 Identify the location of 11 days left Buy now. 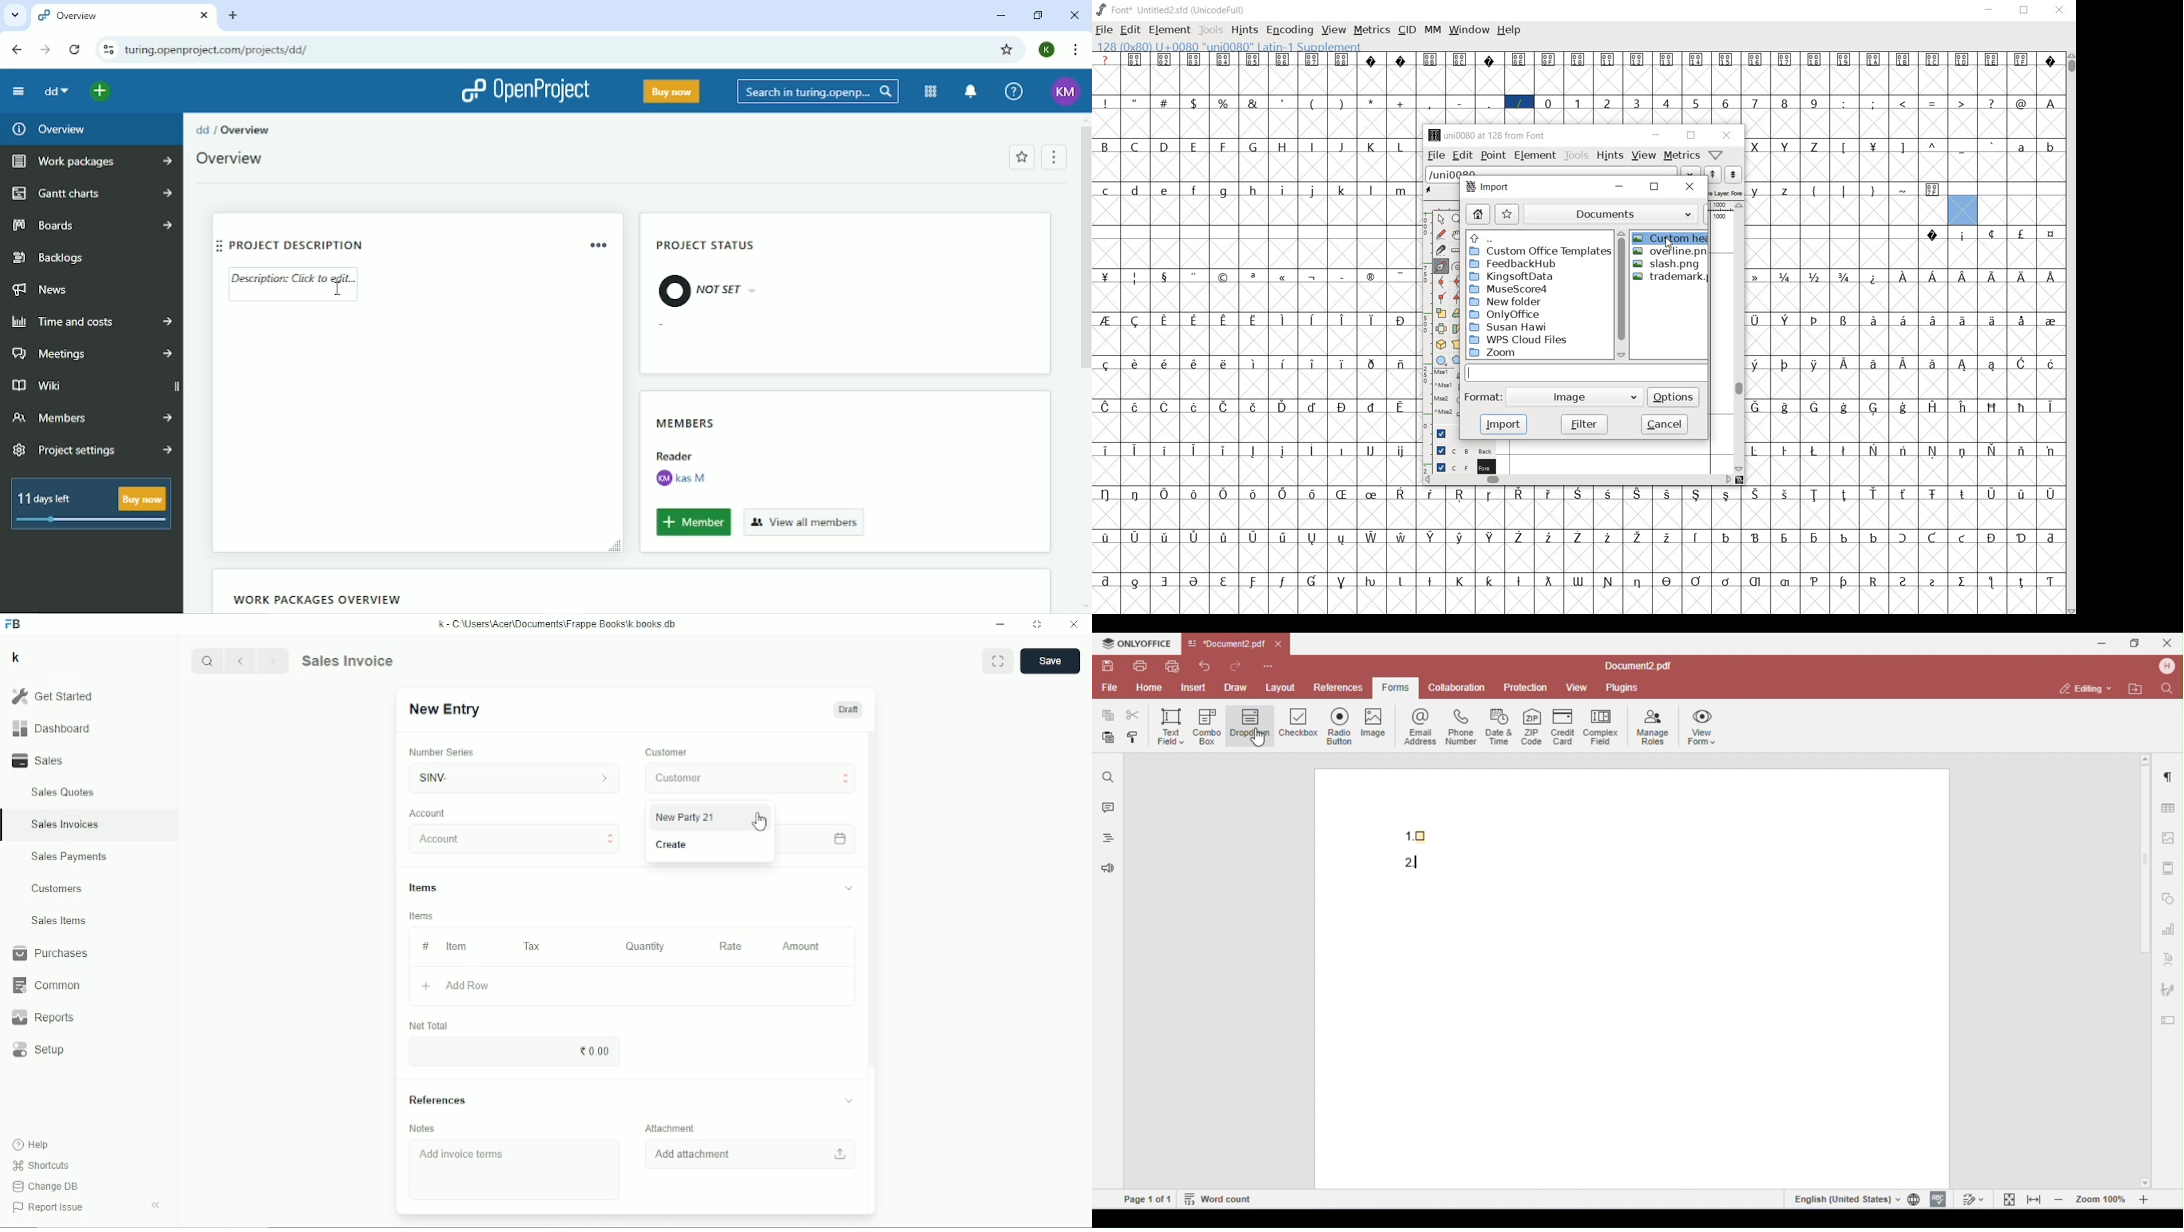
(91, 504).